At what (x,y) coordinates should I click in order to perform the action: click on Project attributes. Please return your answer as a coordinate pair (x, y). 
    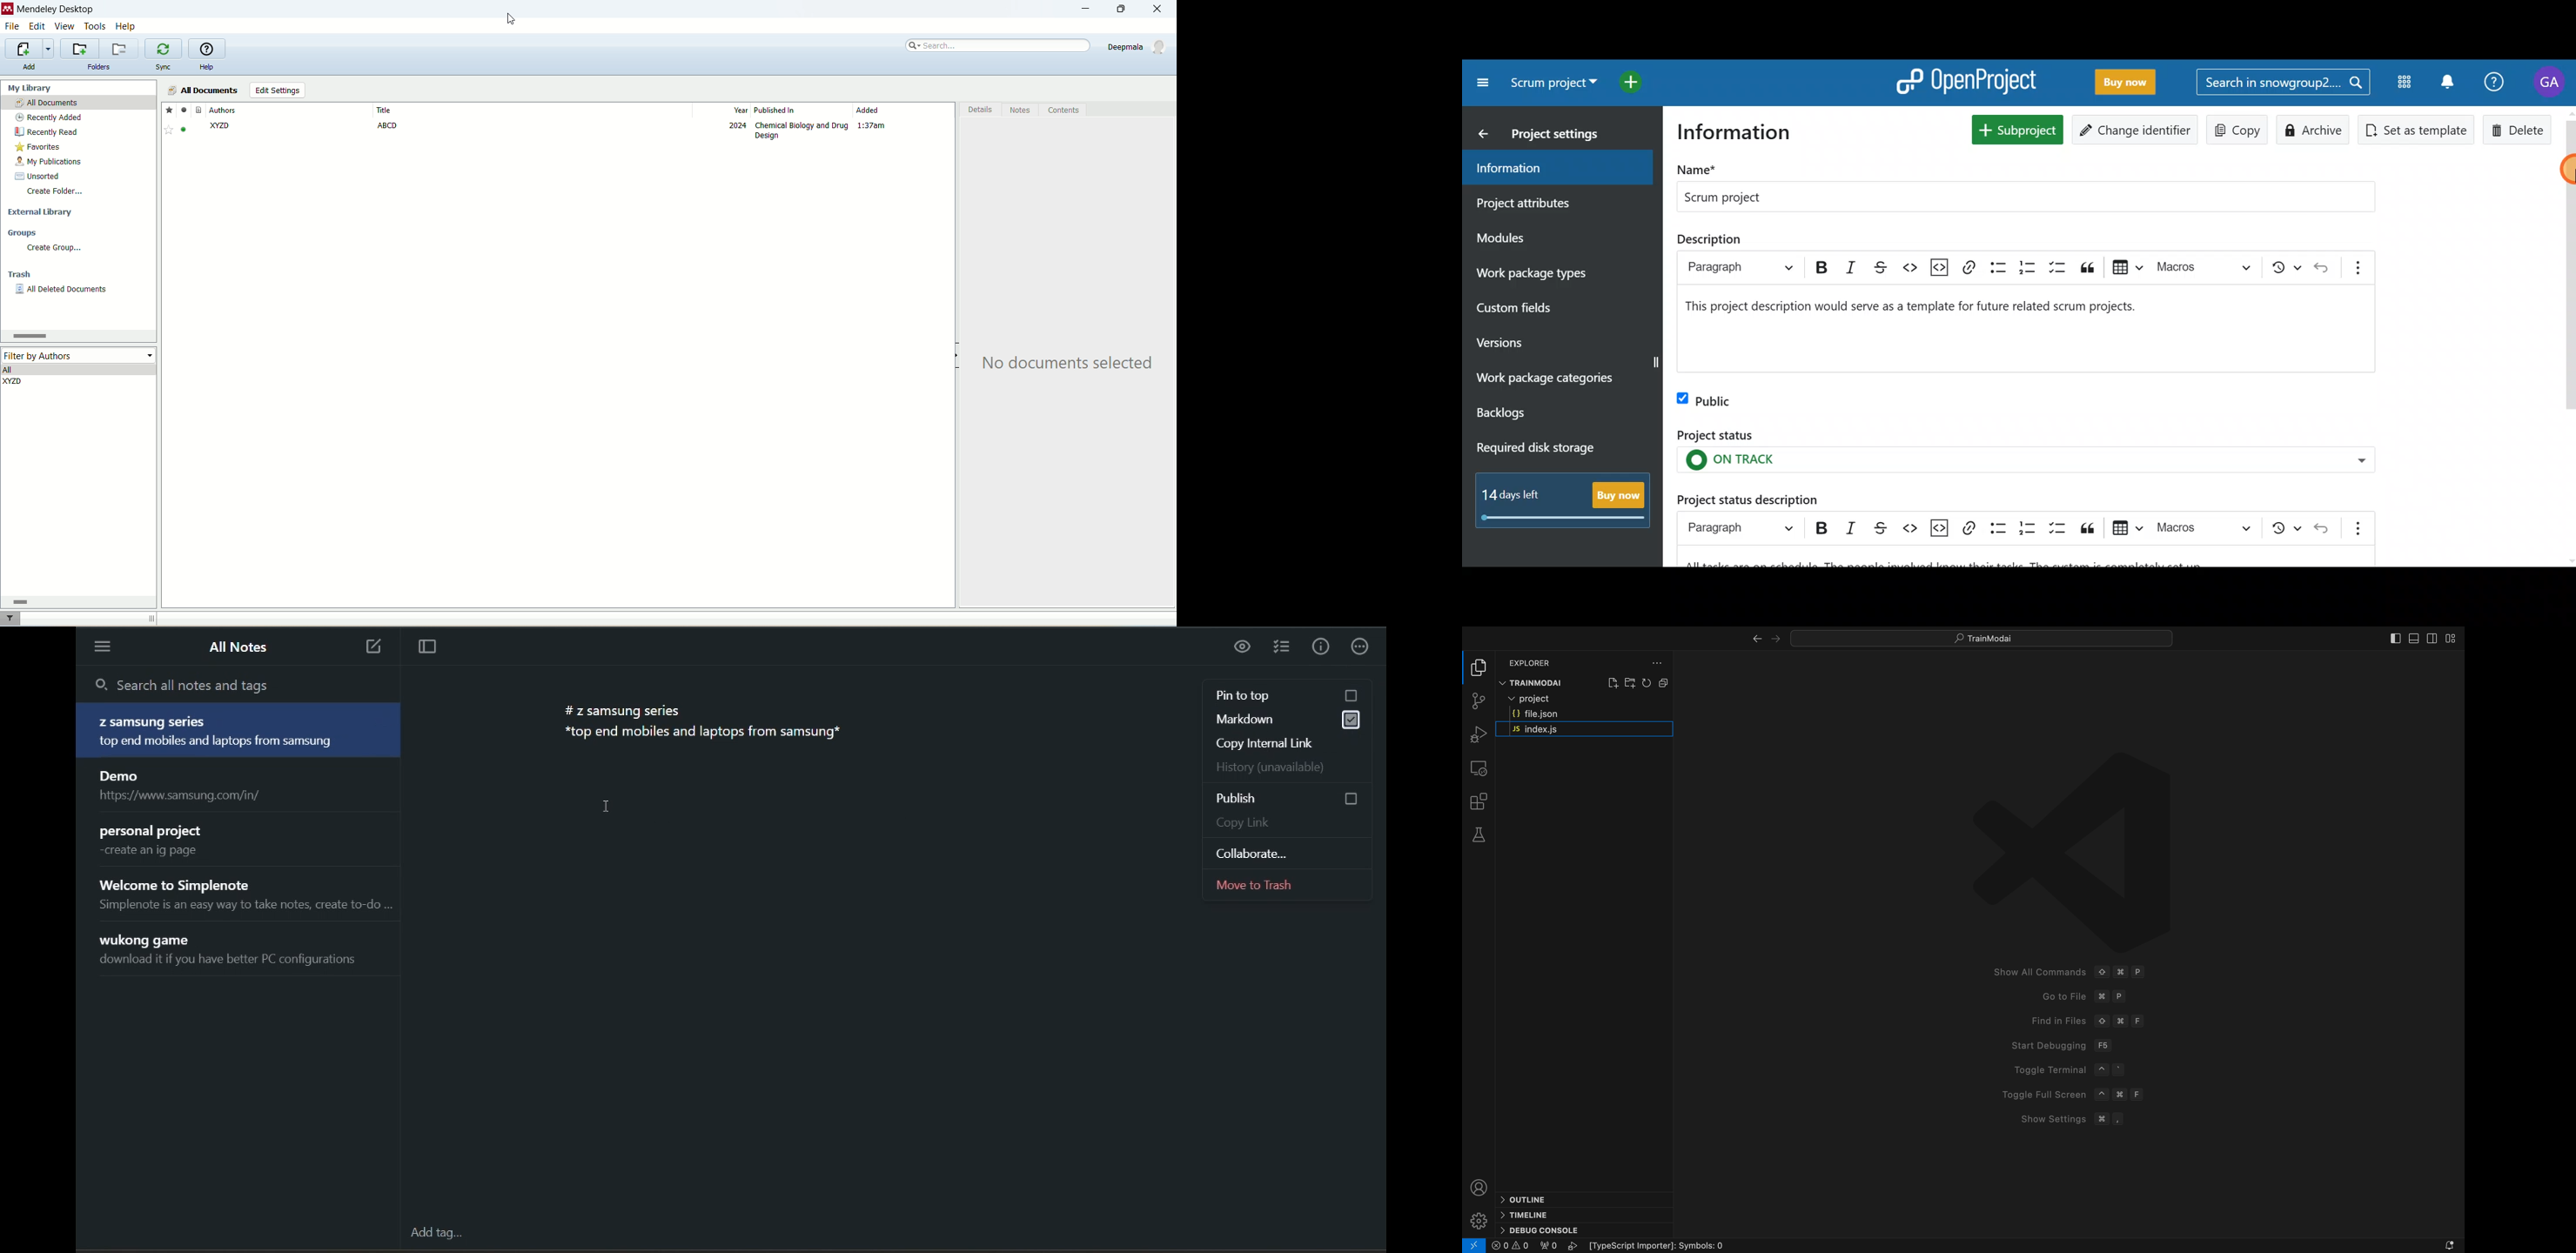
    Looking at the image, I should click on (1545, 202).